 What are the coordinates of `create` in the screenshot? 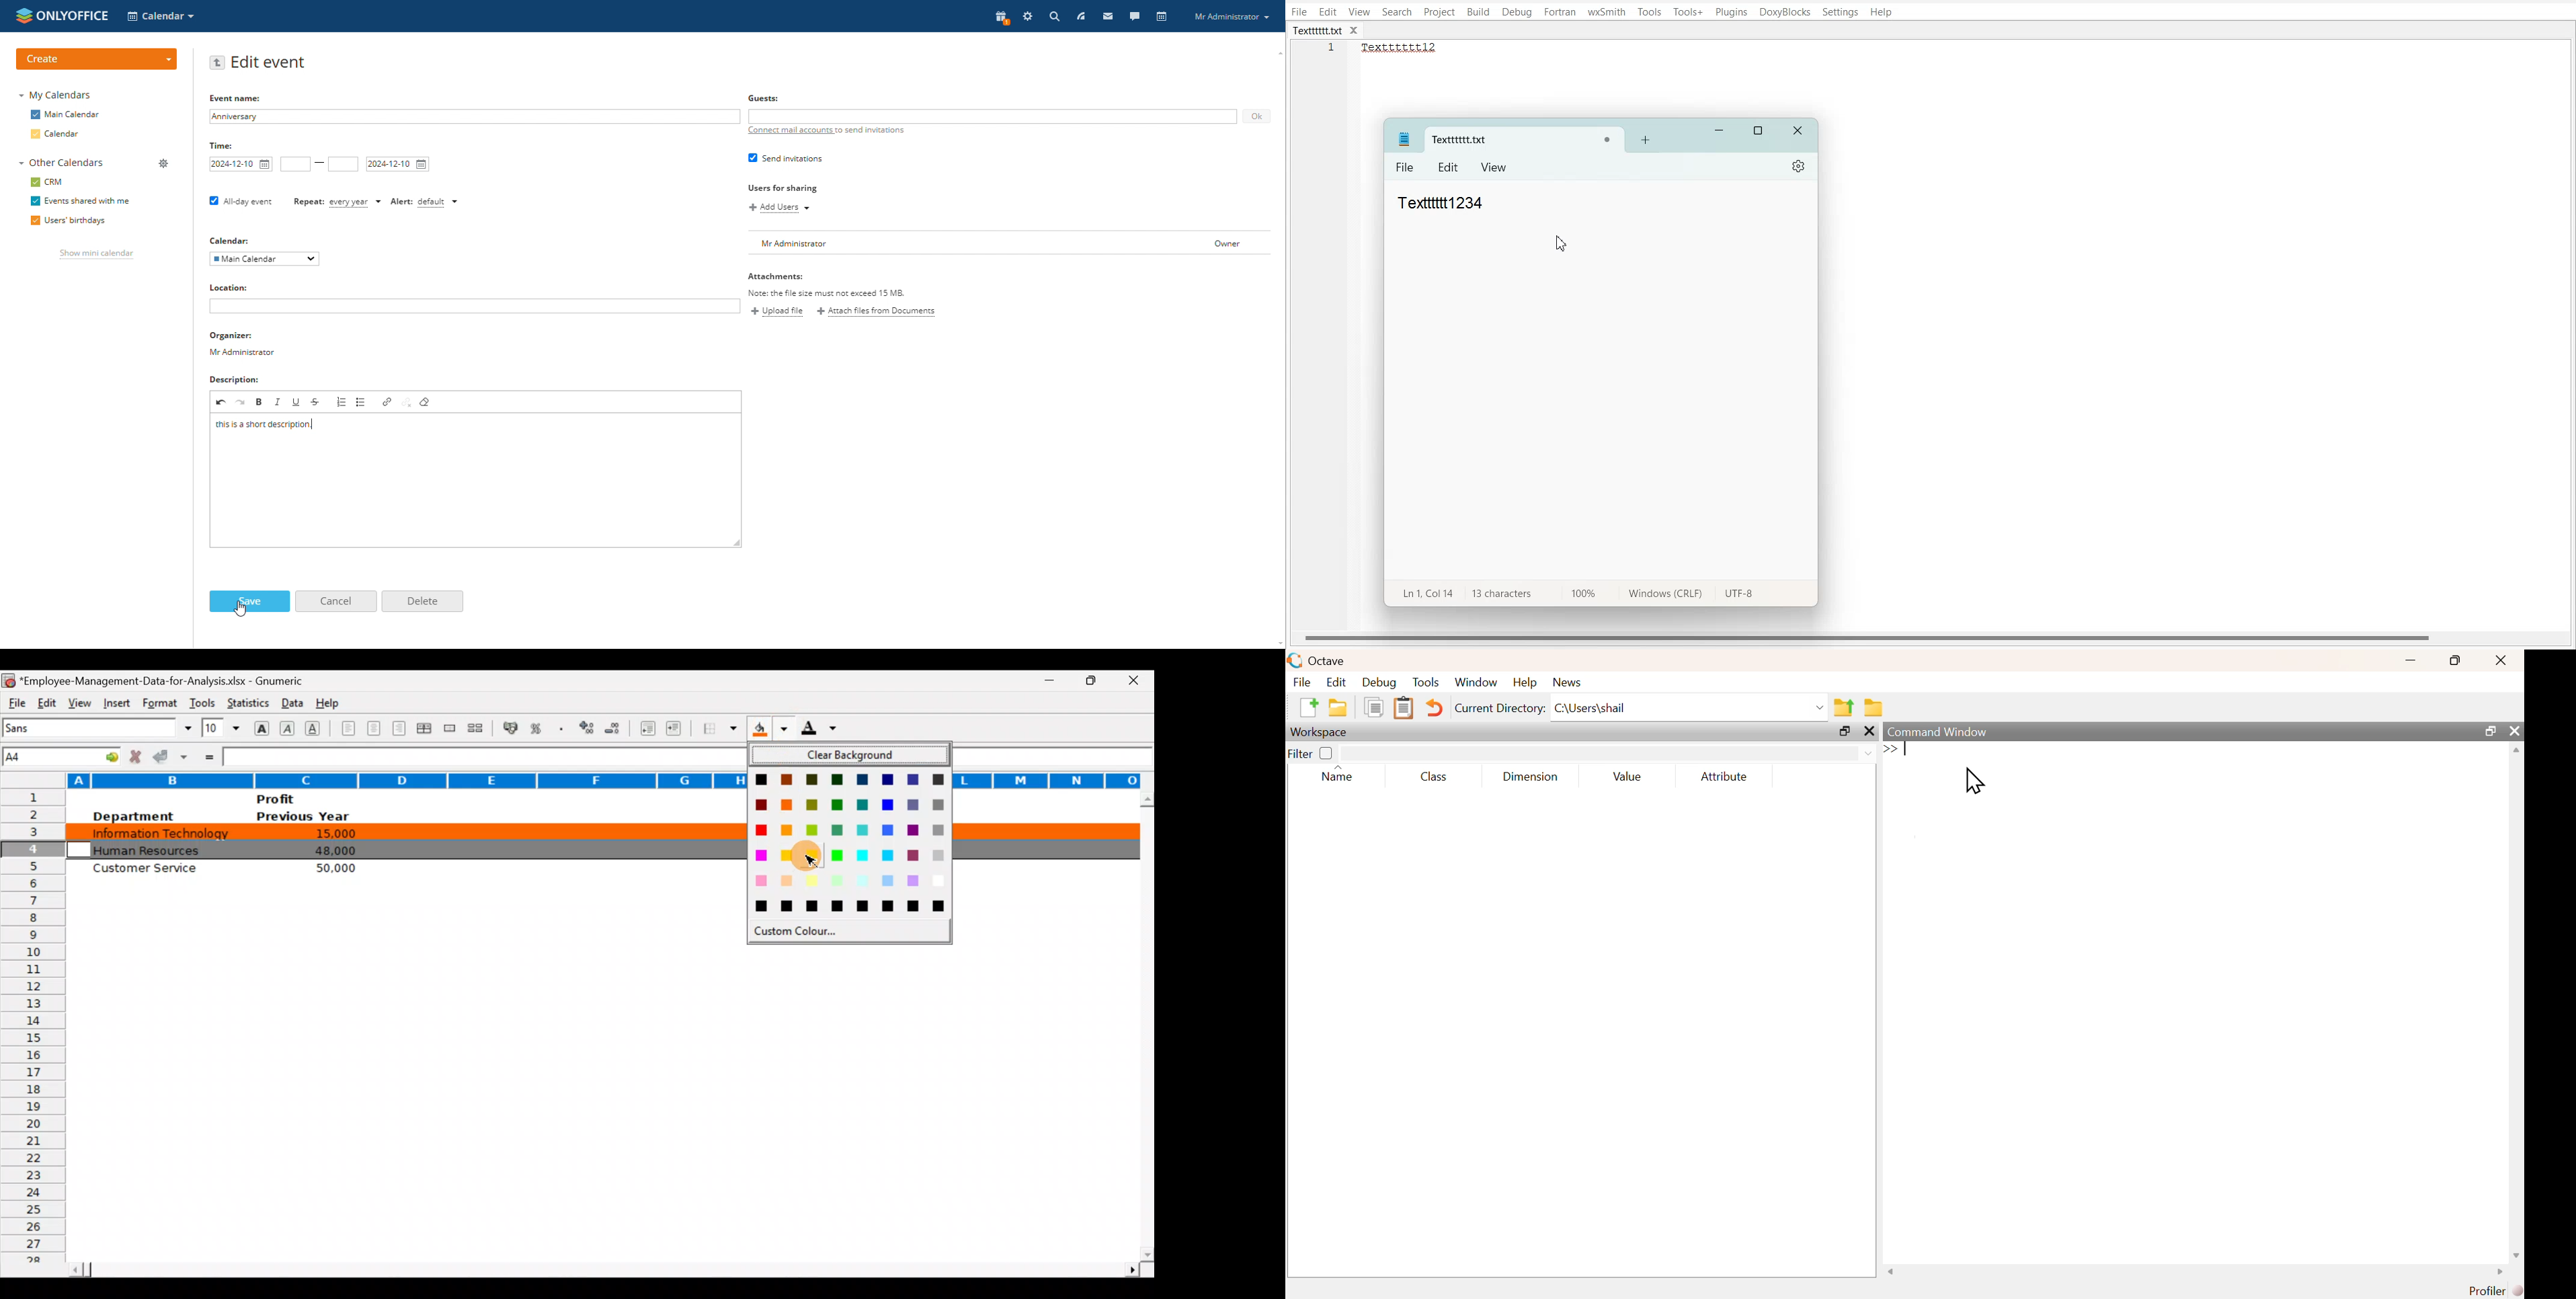 It's located at (96, 60).